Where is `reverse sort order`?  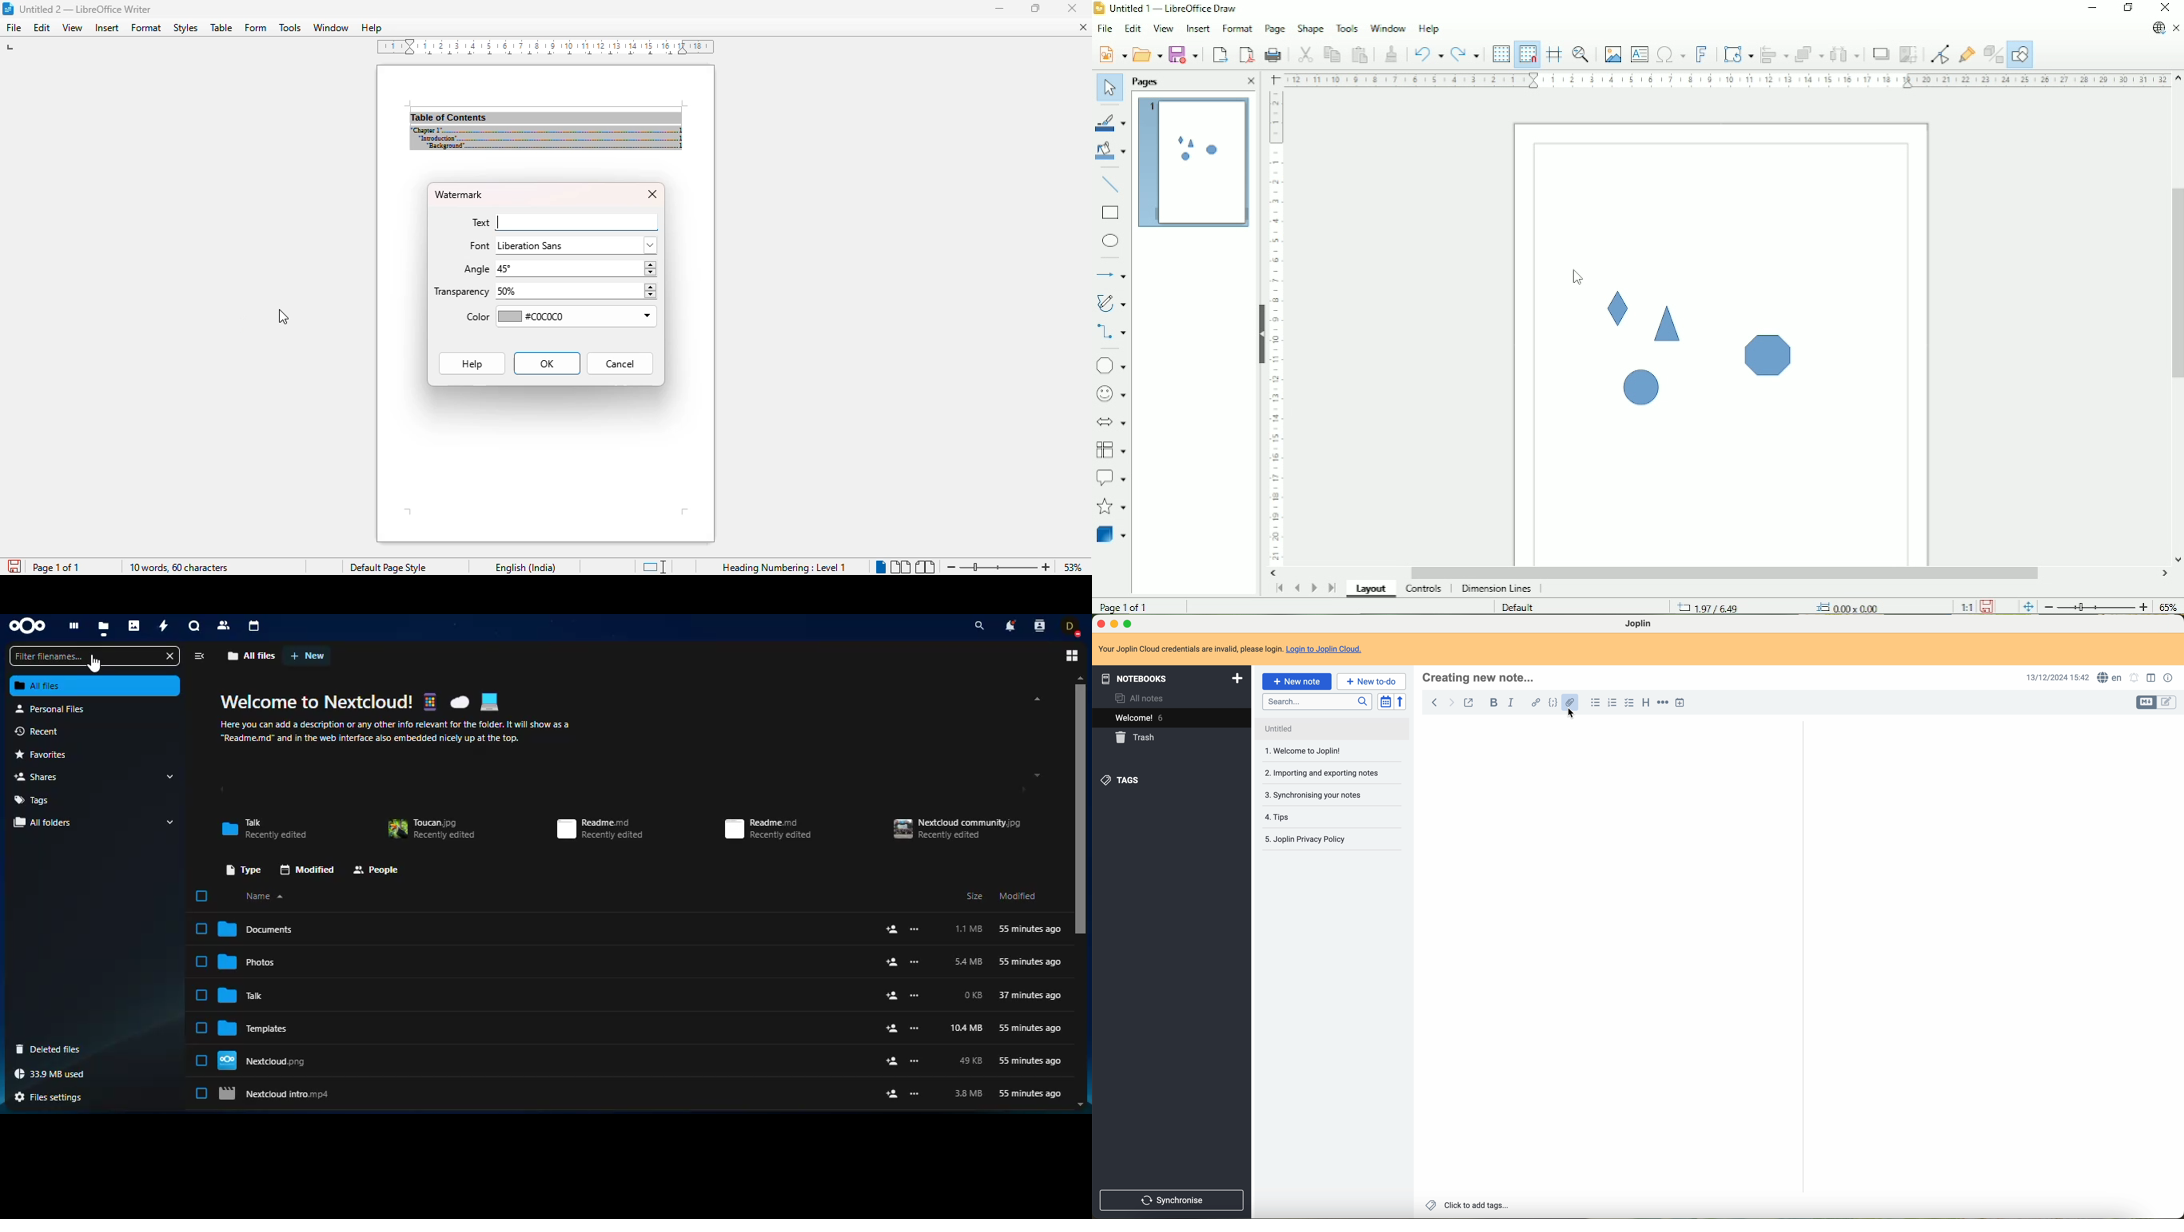 reverse sort order is located at coordinates (1401, 702).